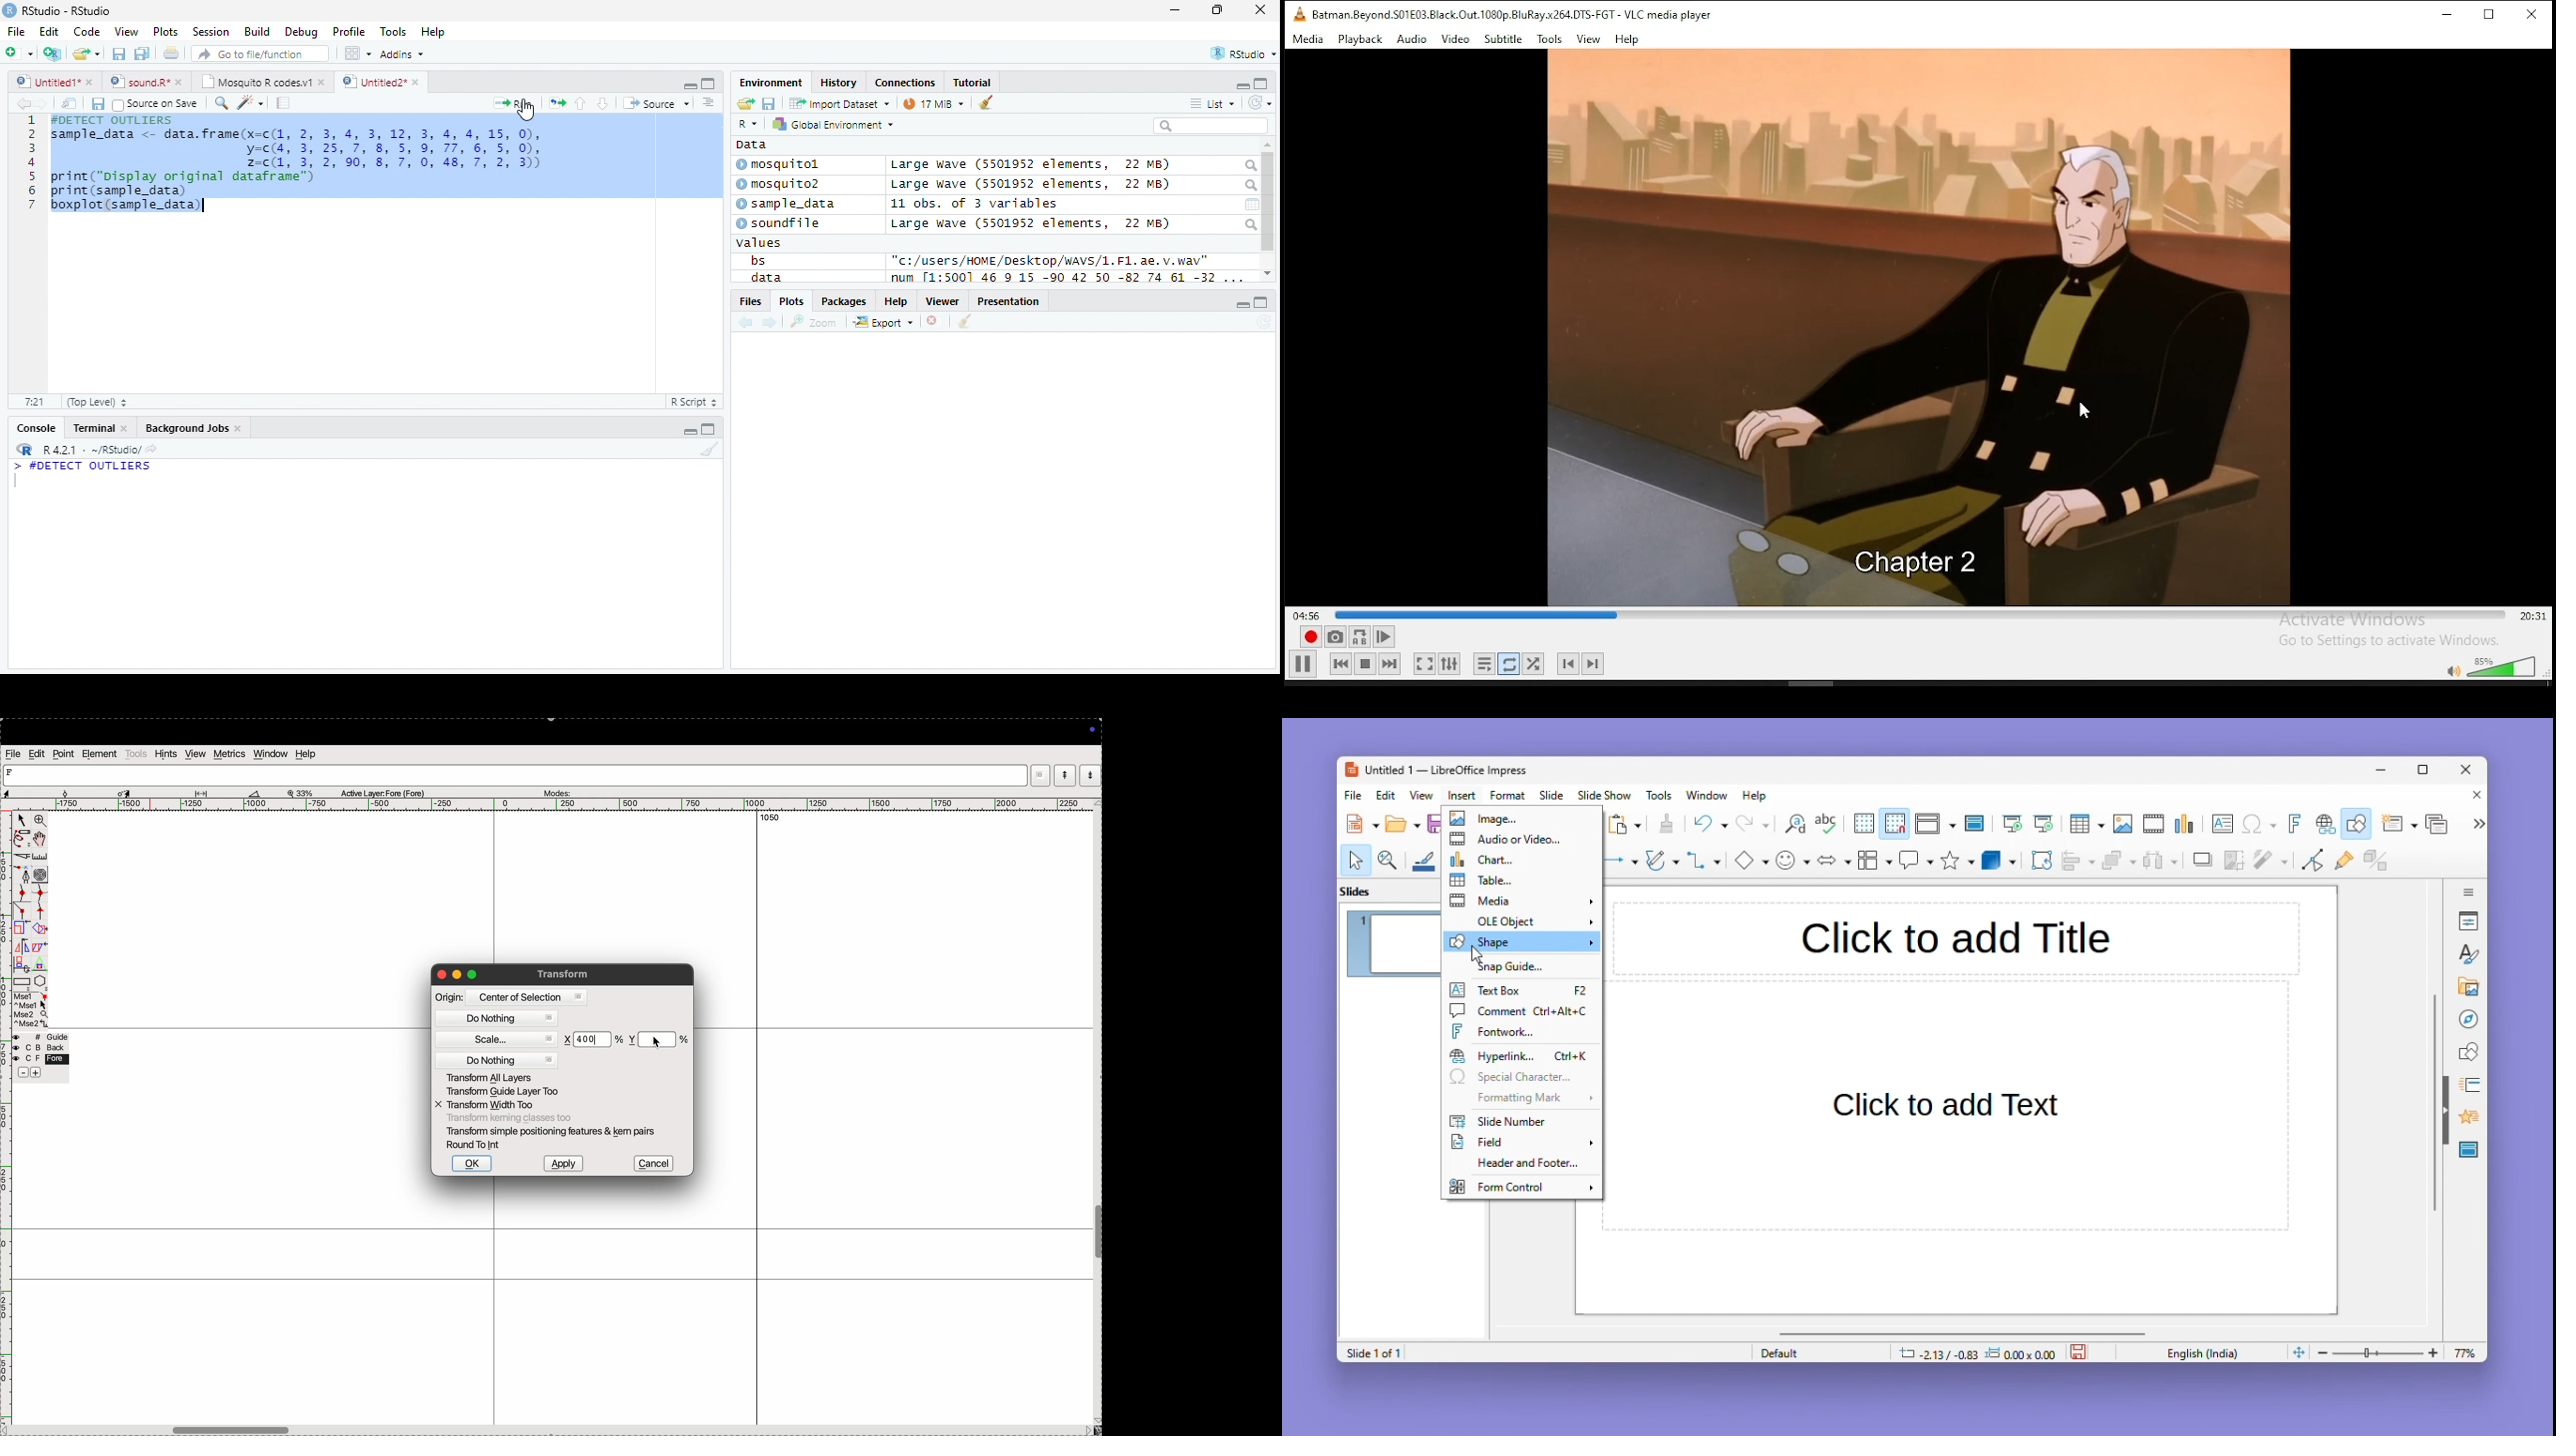 The height and width of the screenshot is (1456, 2576). What do you see at coordinates (764, 277) in the screenshot?
I see `data` at bounding box center [764, 277].